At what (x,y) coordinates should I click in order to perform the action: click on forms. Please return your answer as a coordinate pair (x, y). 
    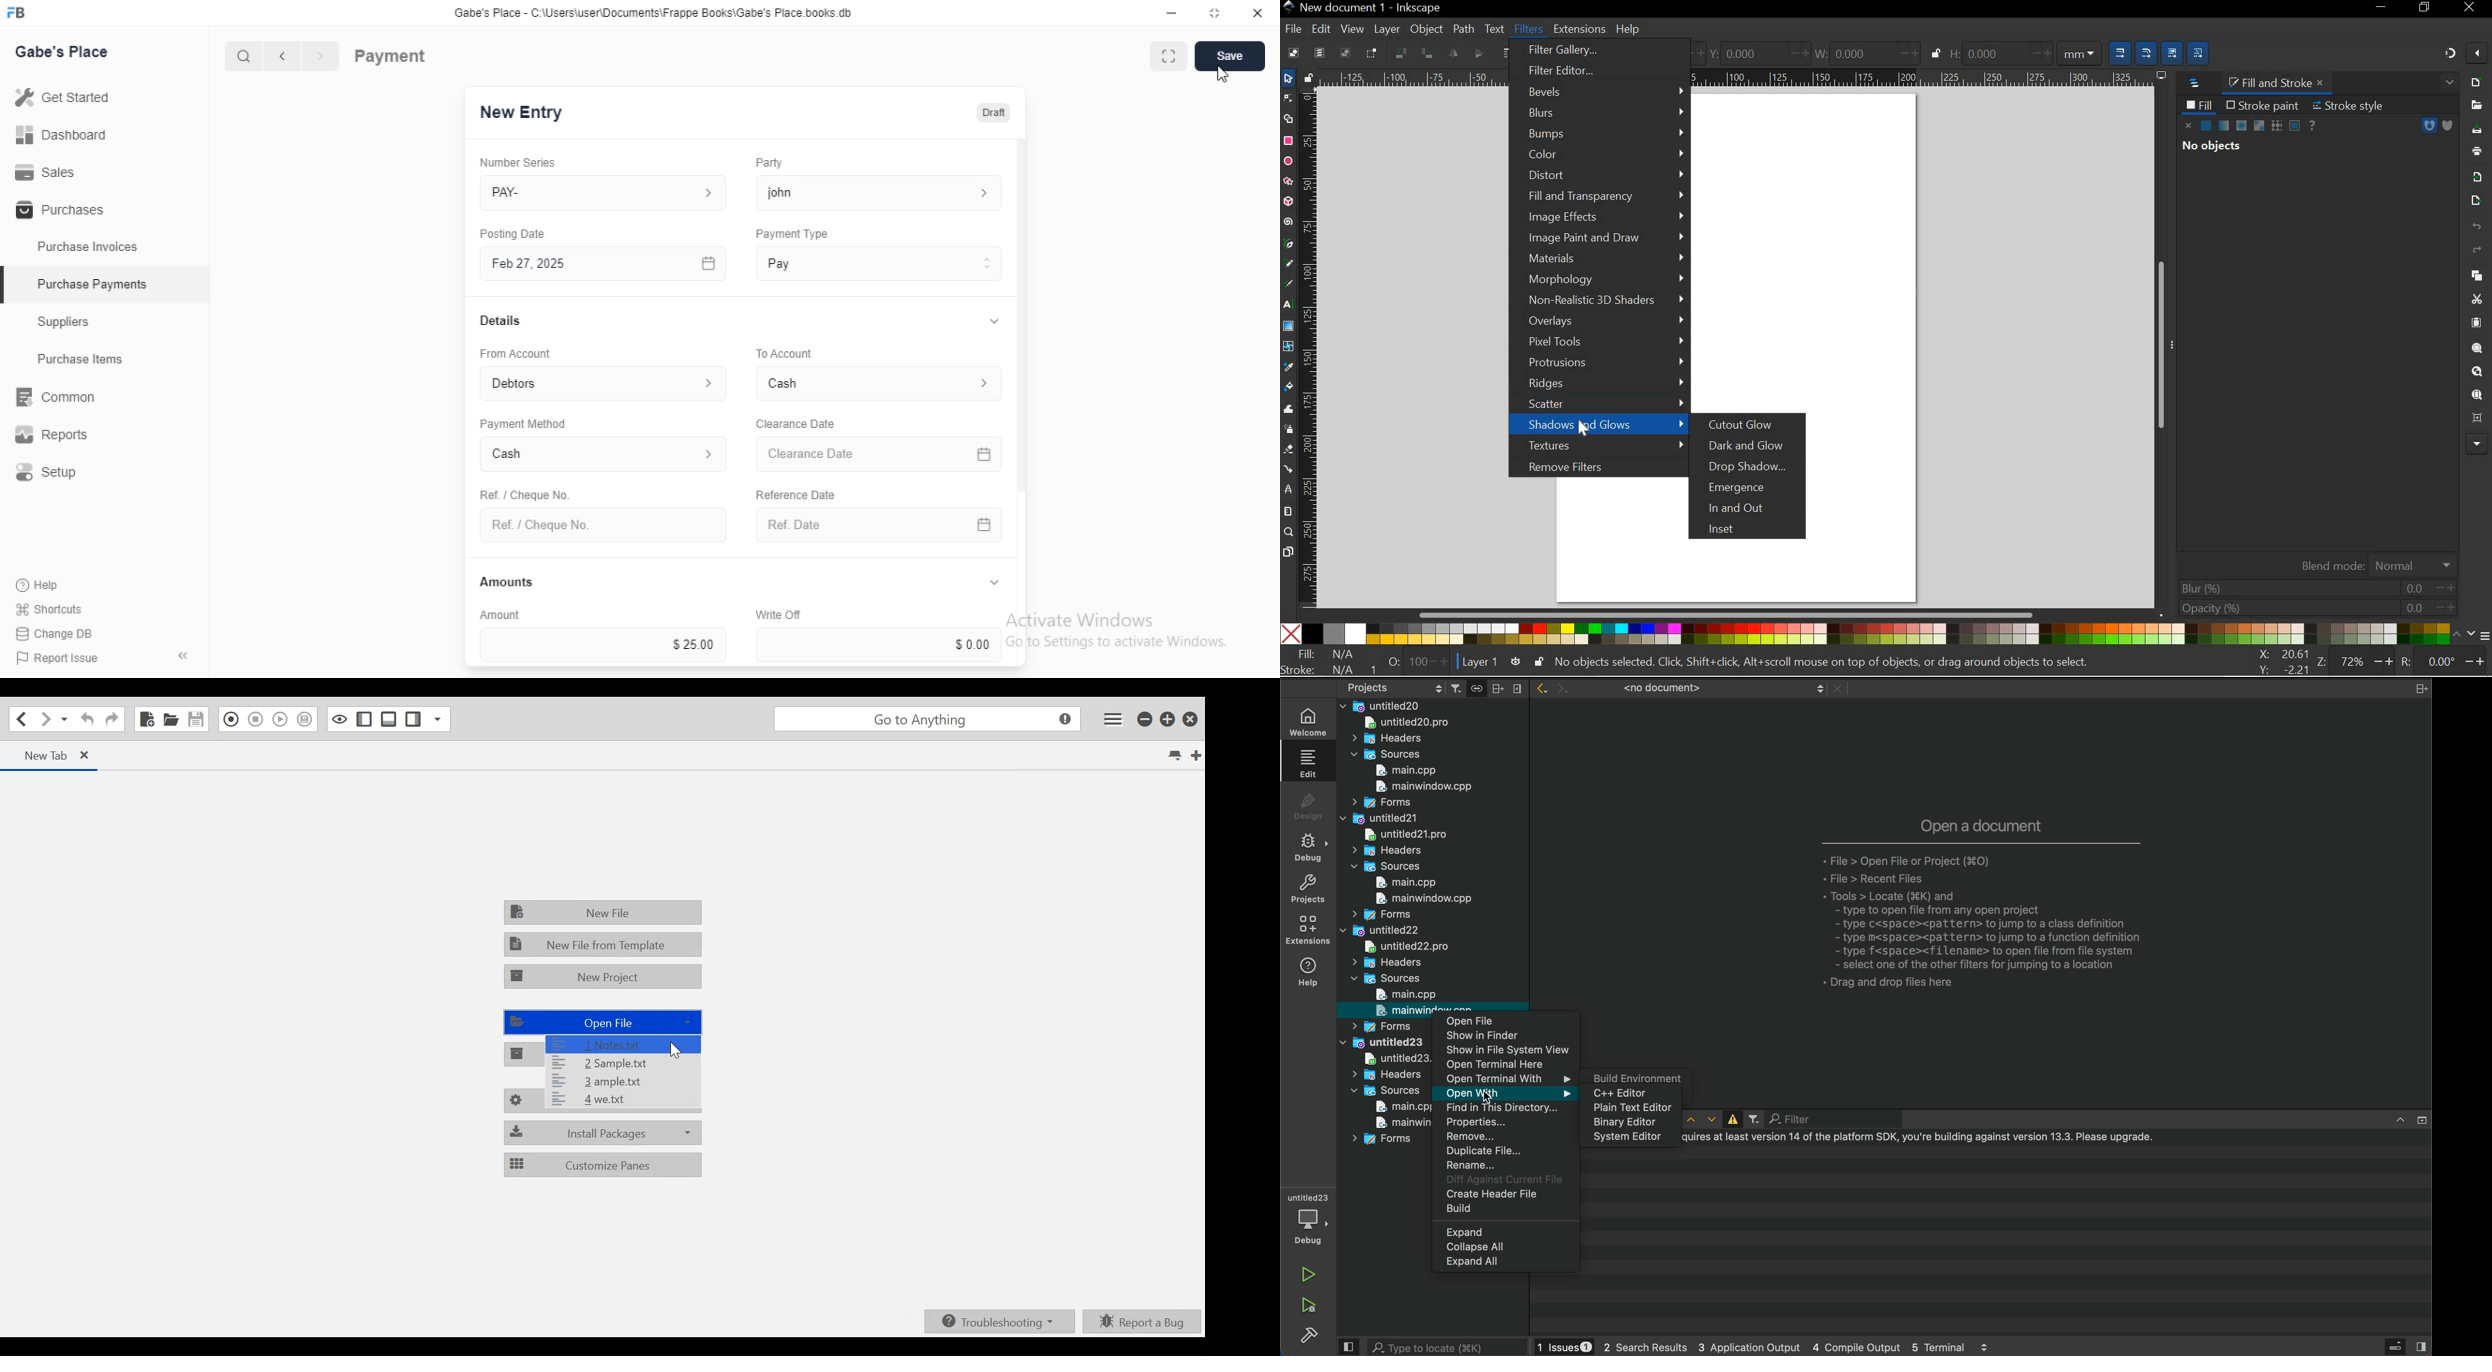
    Looking at the image, I should click on (1384, 1024).